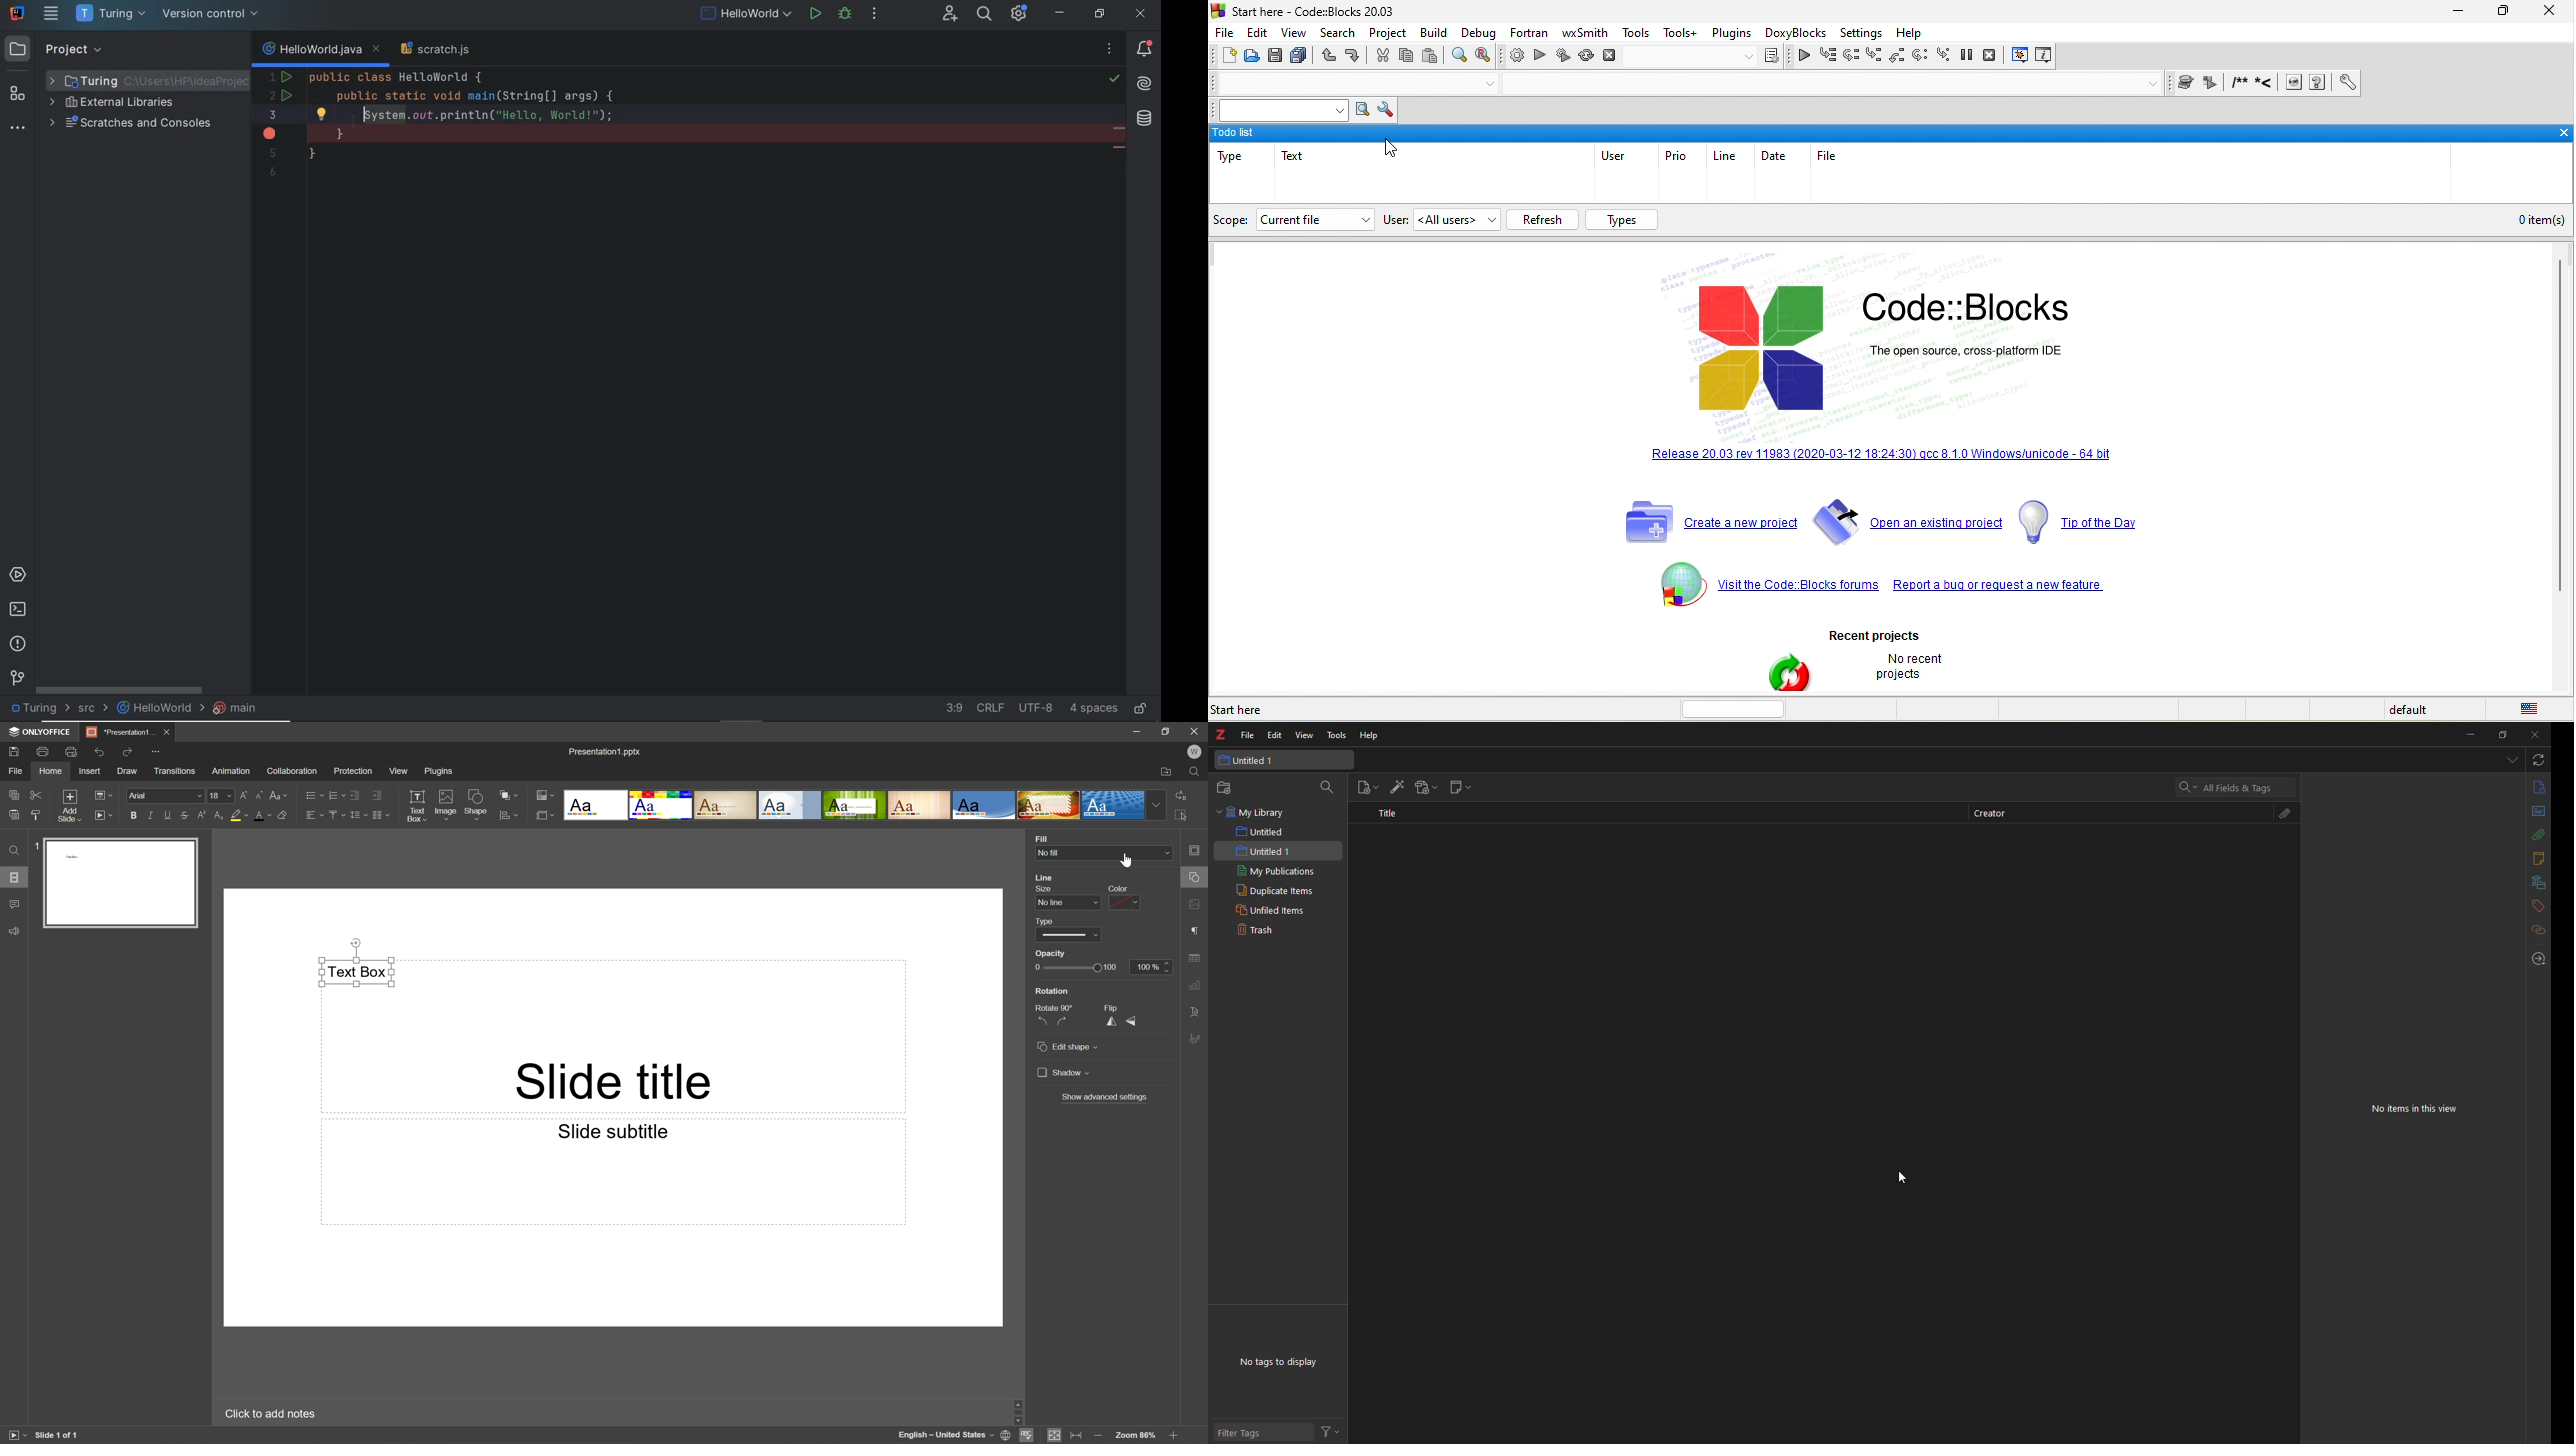 The image size is (2576, 1456). Describe the element at coordinates (2533, 883) in the screenshot. I see `library` at that location.